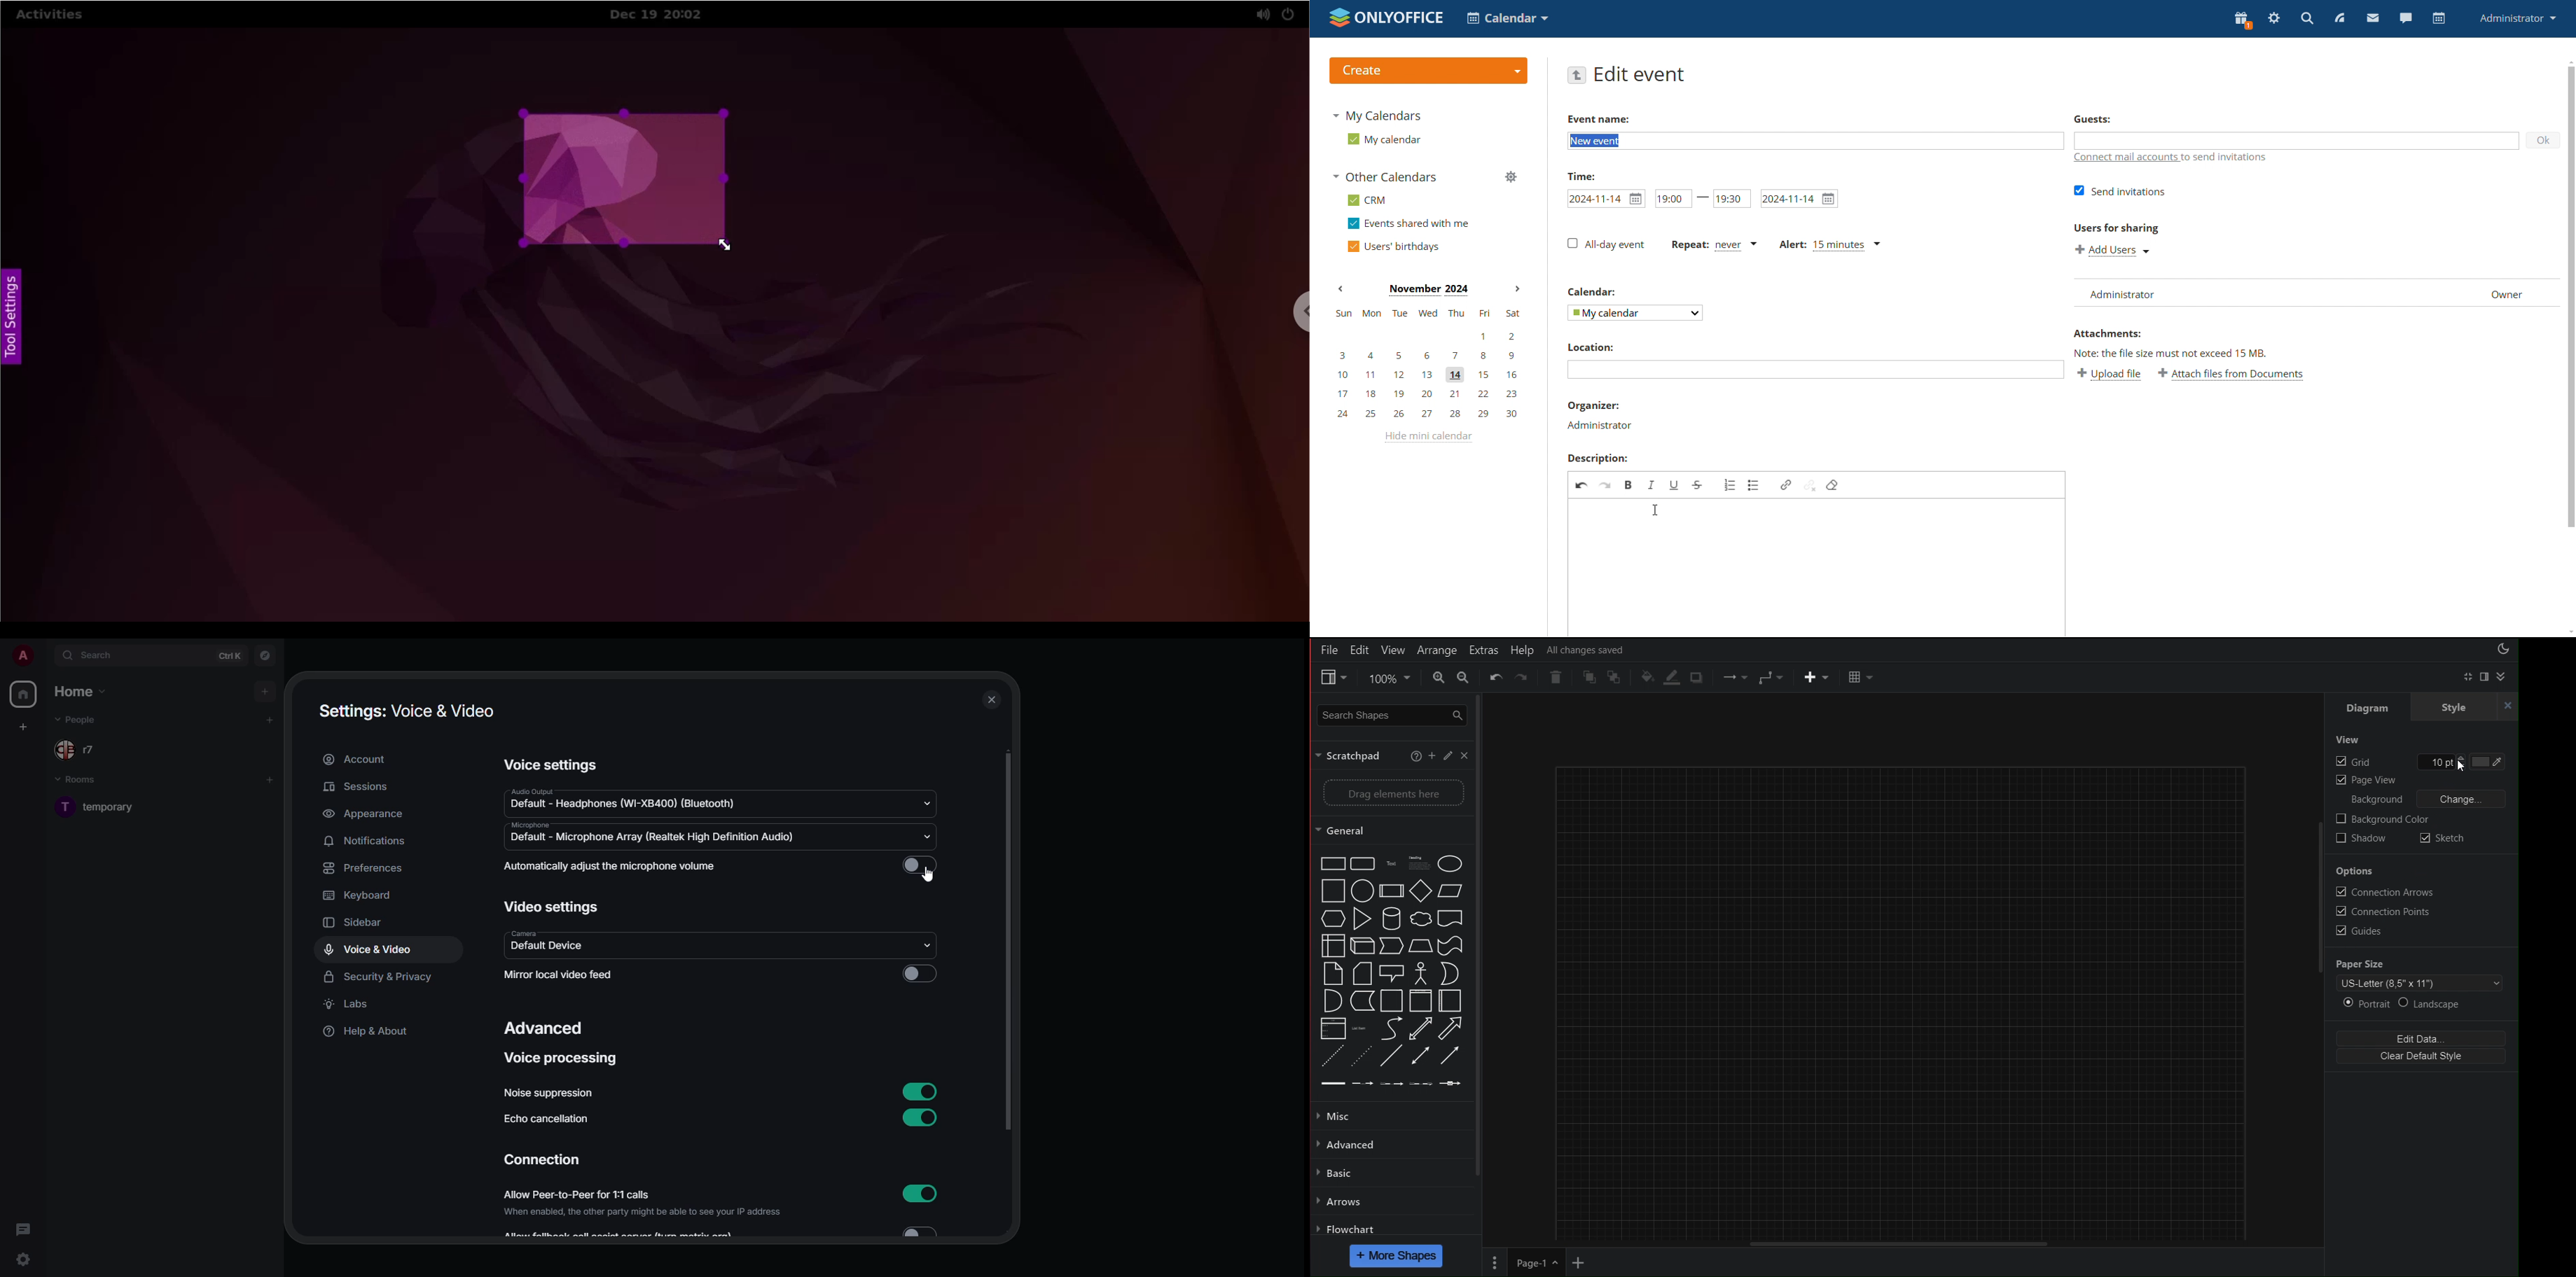  What do you see at coordinates (552, 764) in the screenshot?
I see `voice settings` at bounding box center [552, 764].